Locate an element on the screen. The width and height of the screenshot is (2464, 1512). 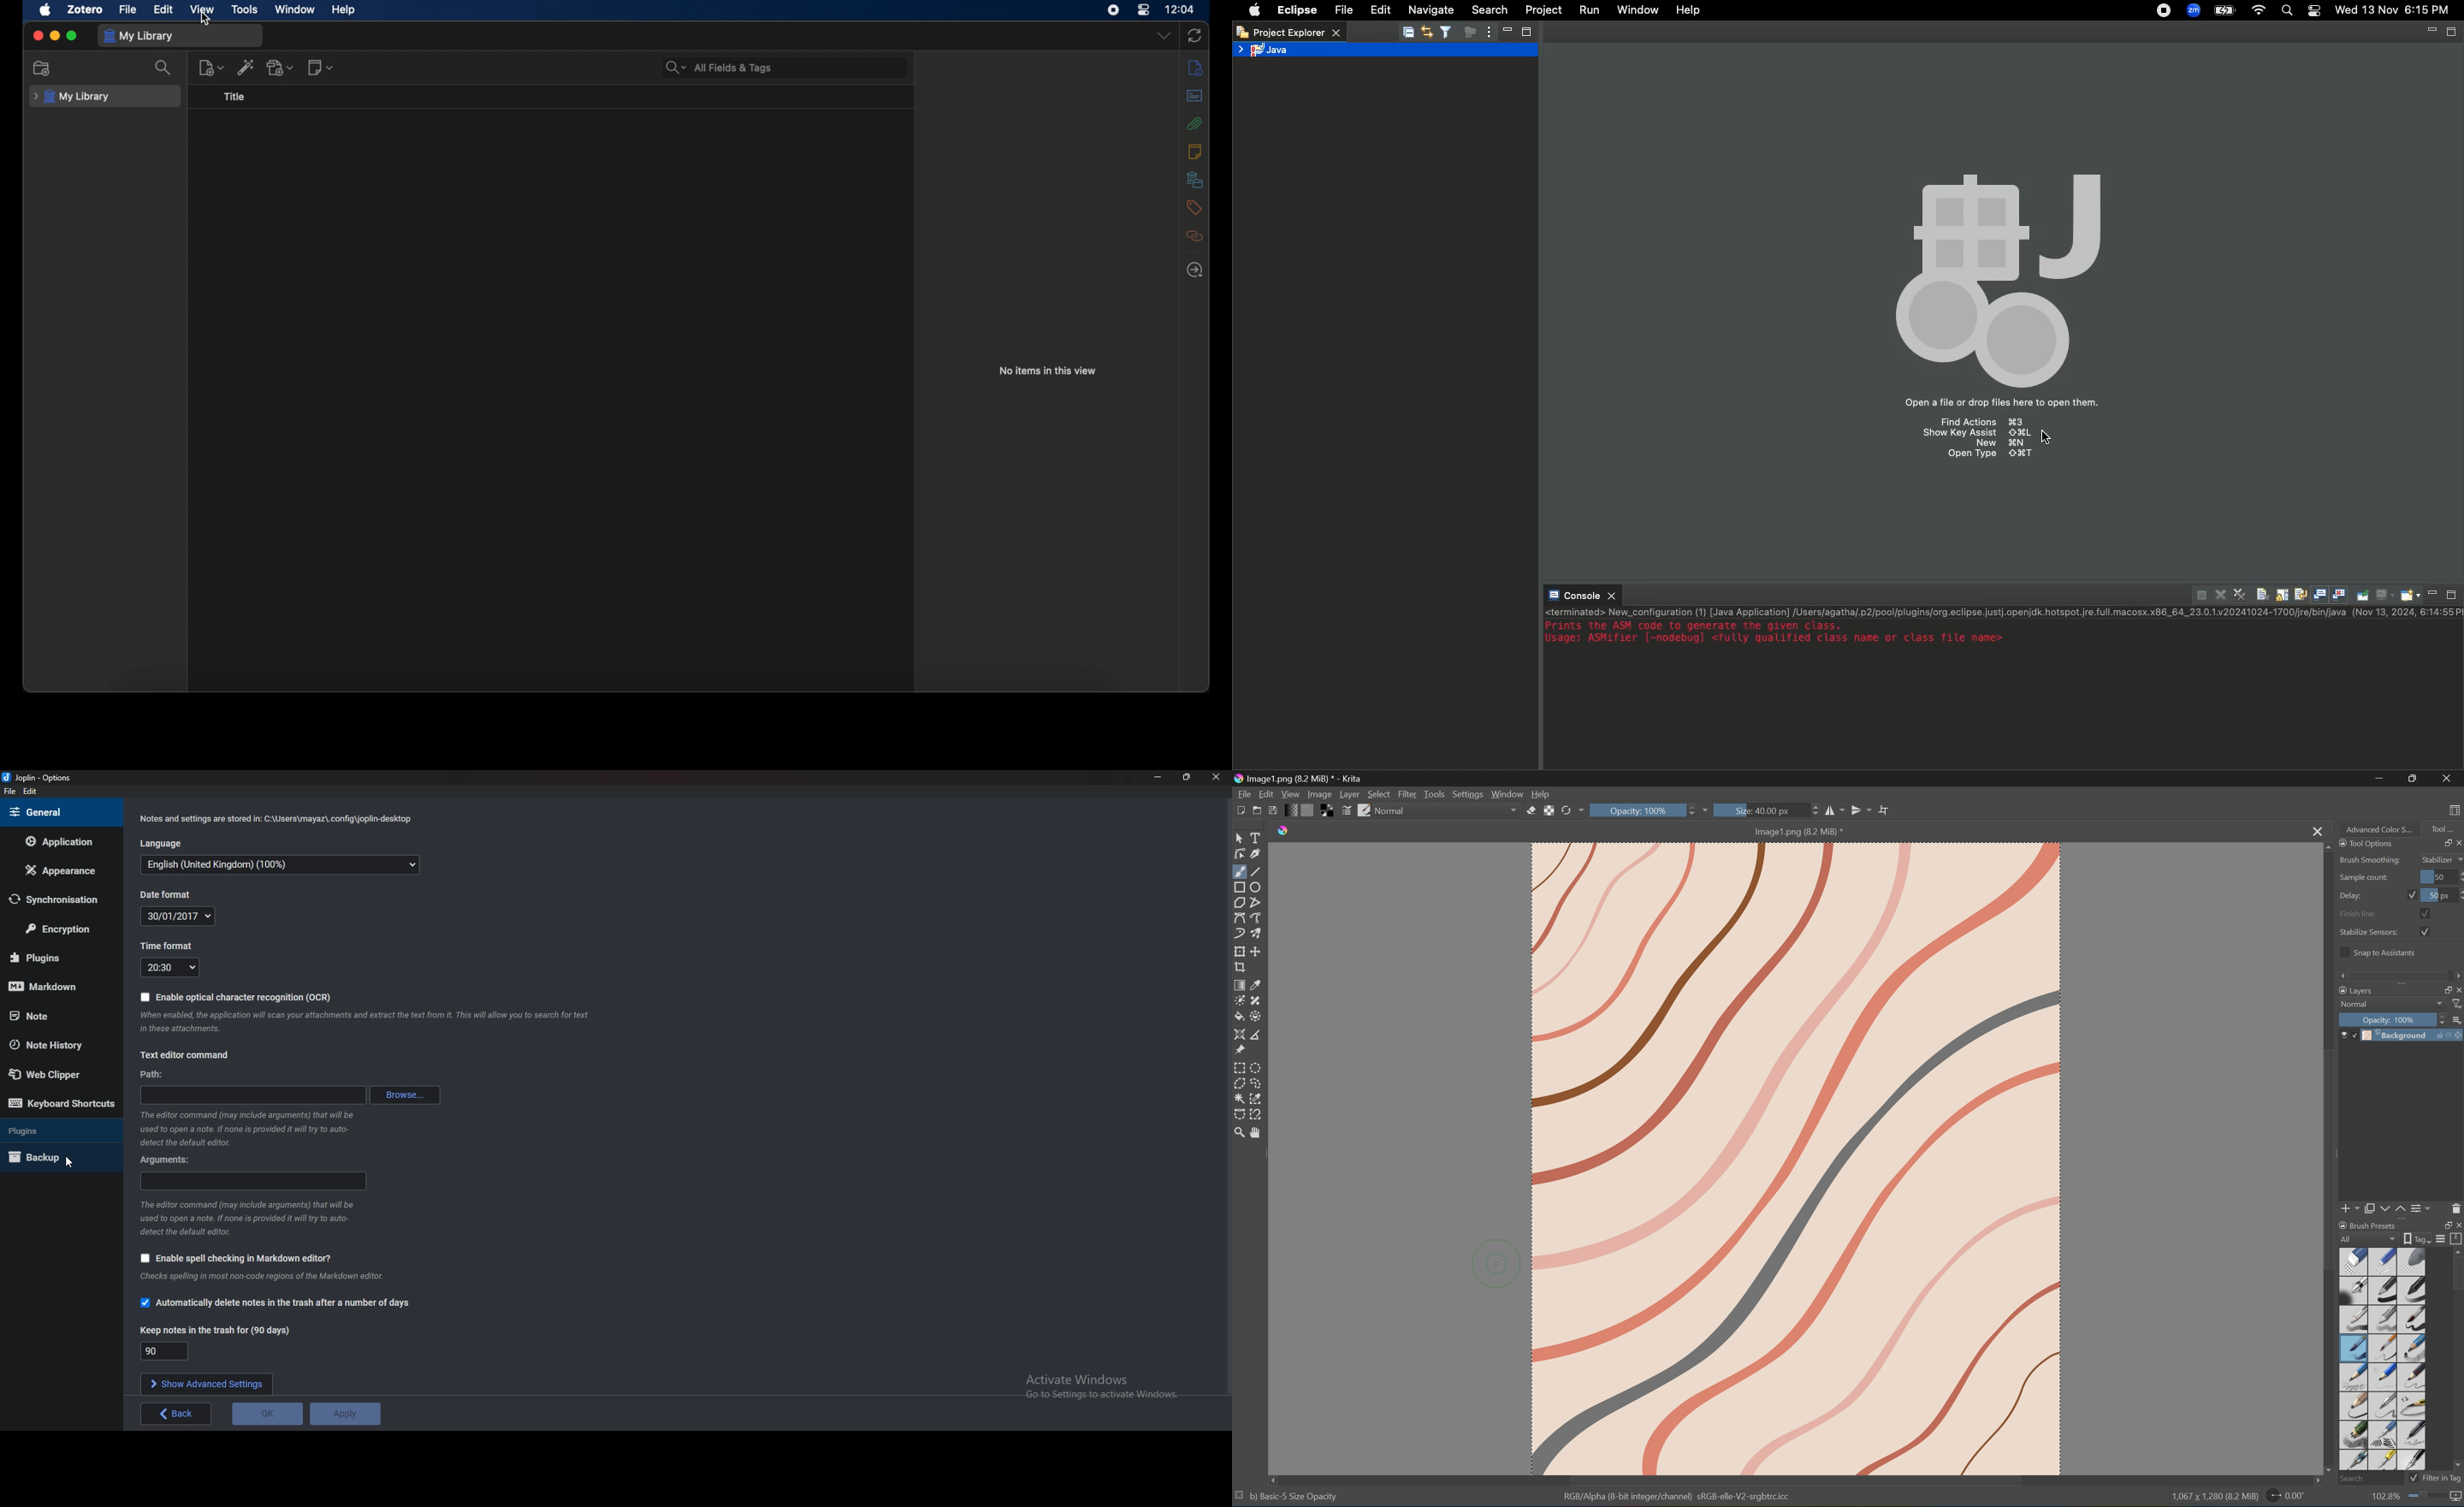
Image is located at coordinates (1796, 1158).